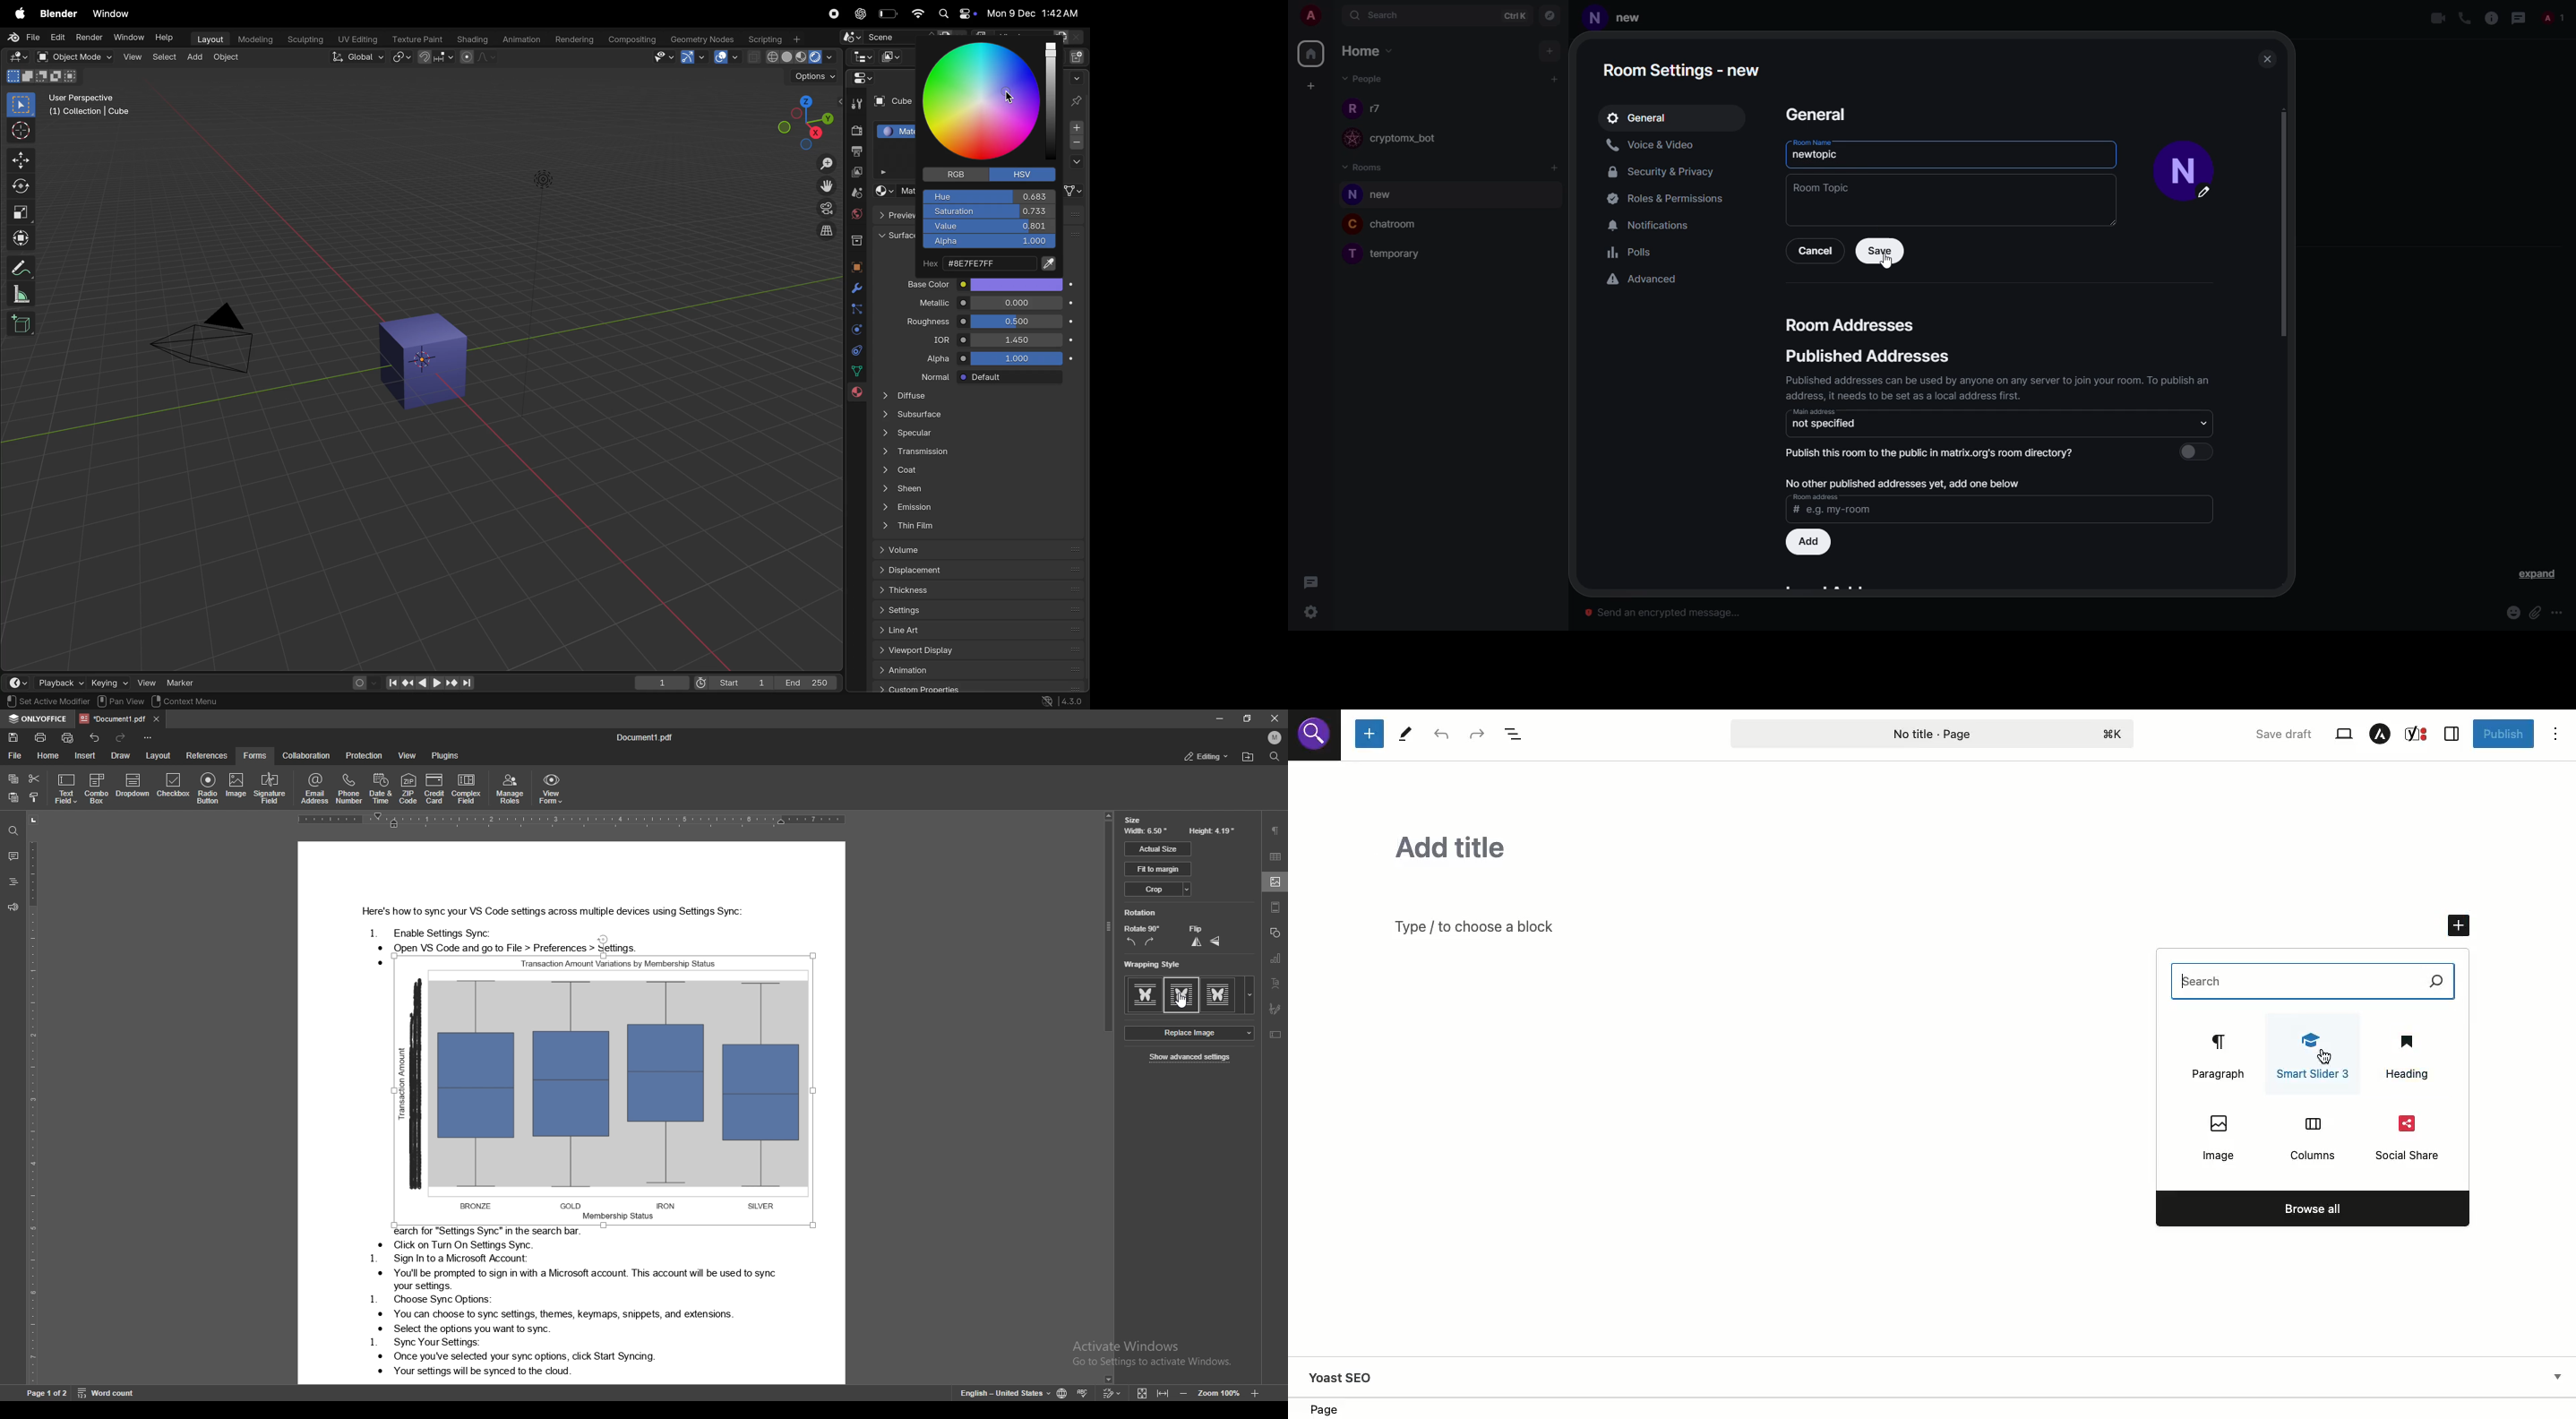 This screenshot has height=1428, width=2576. What do you see at coordinates (1017, 304) in the screenshot?
I see `o.oo` at bounding box center [1017, 304].